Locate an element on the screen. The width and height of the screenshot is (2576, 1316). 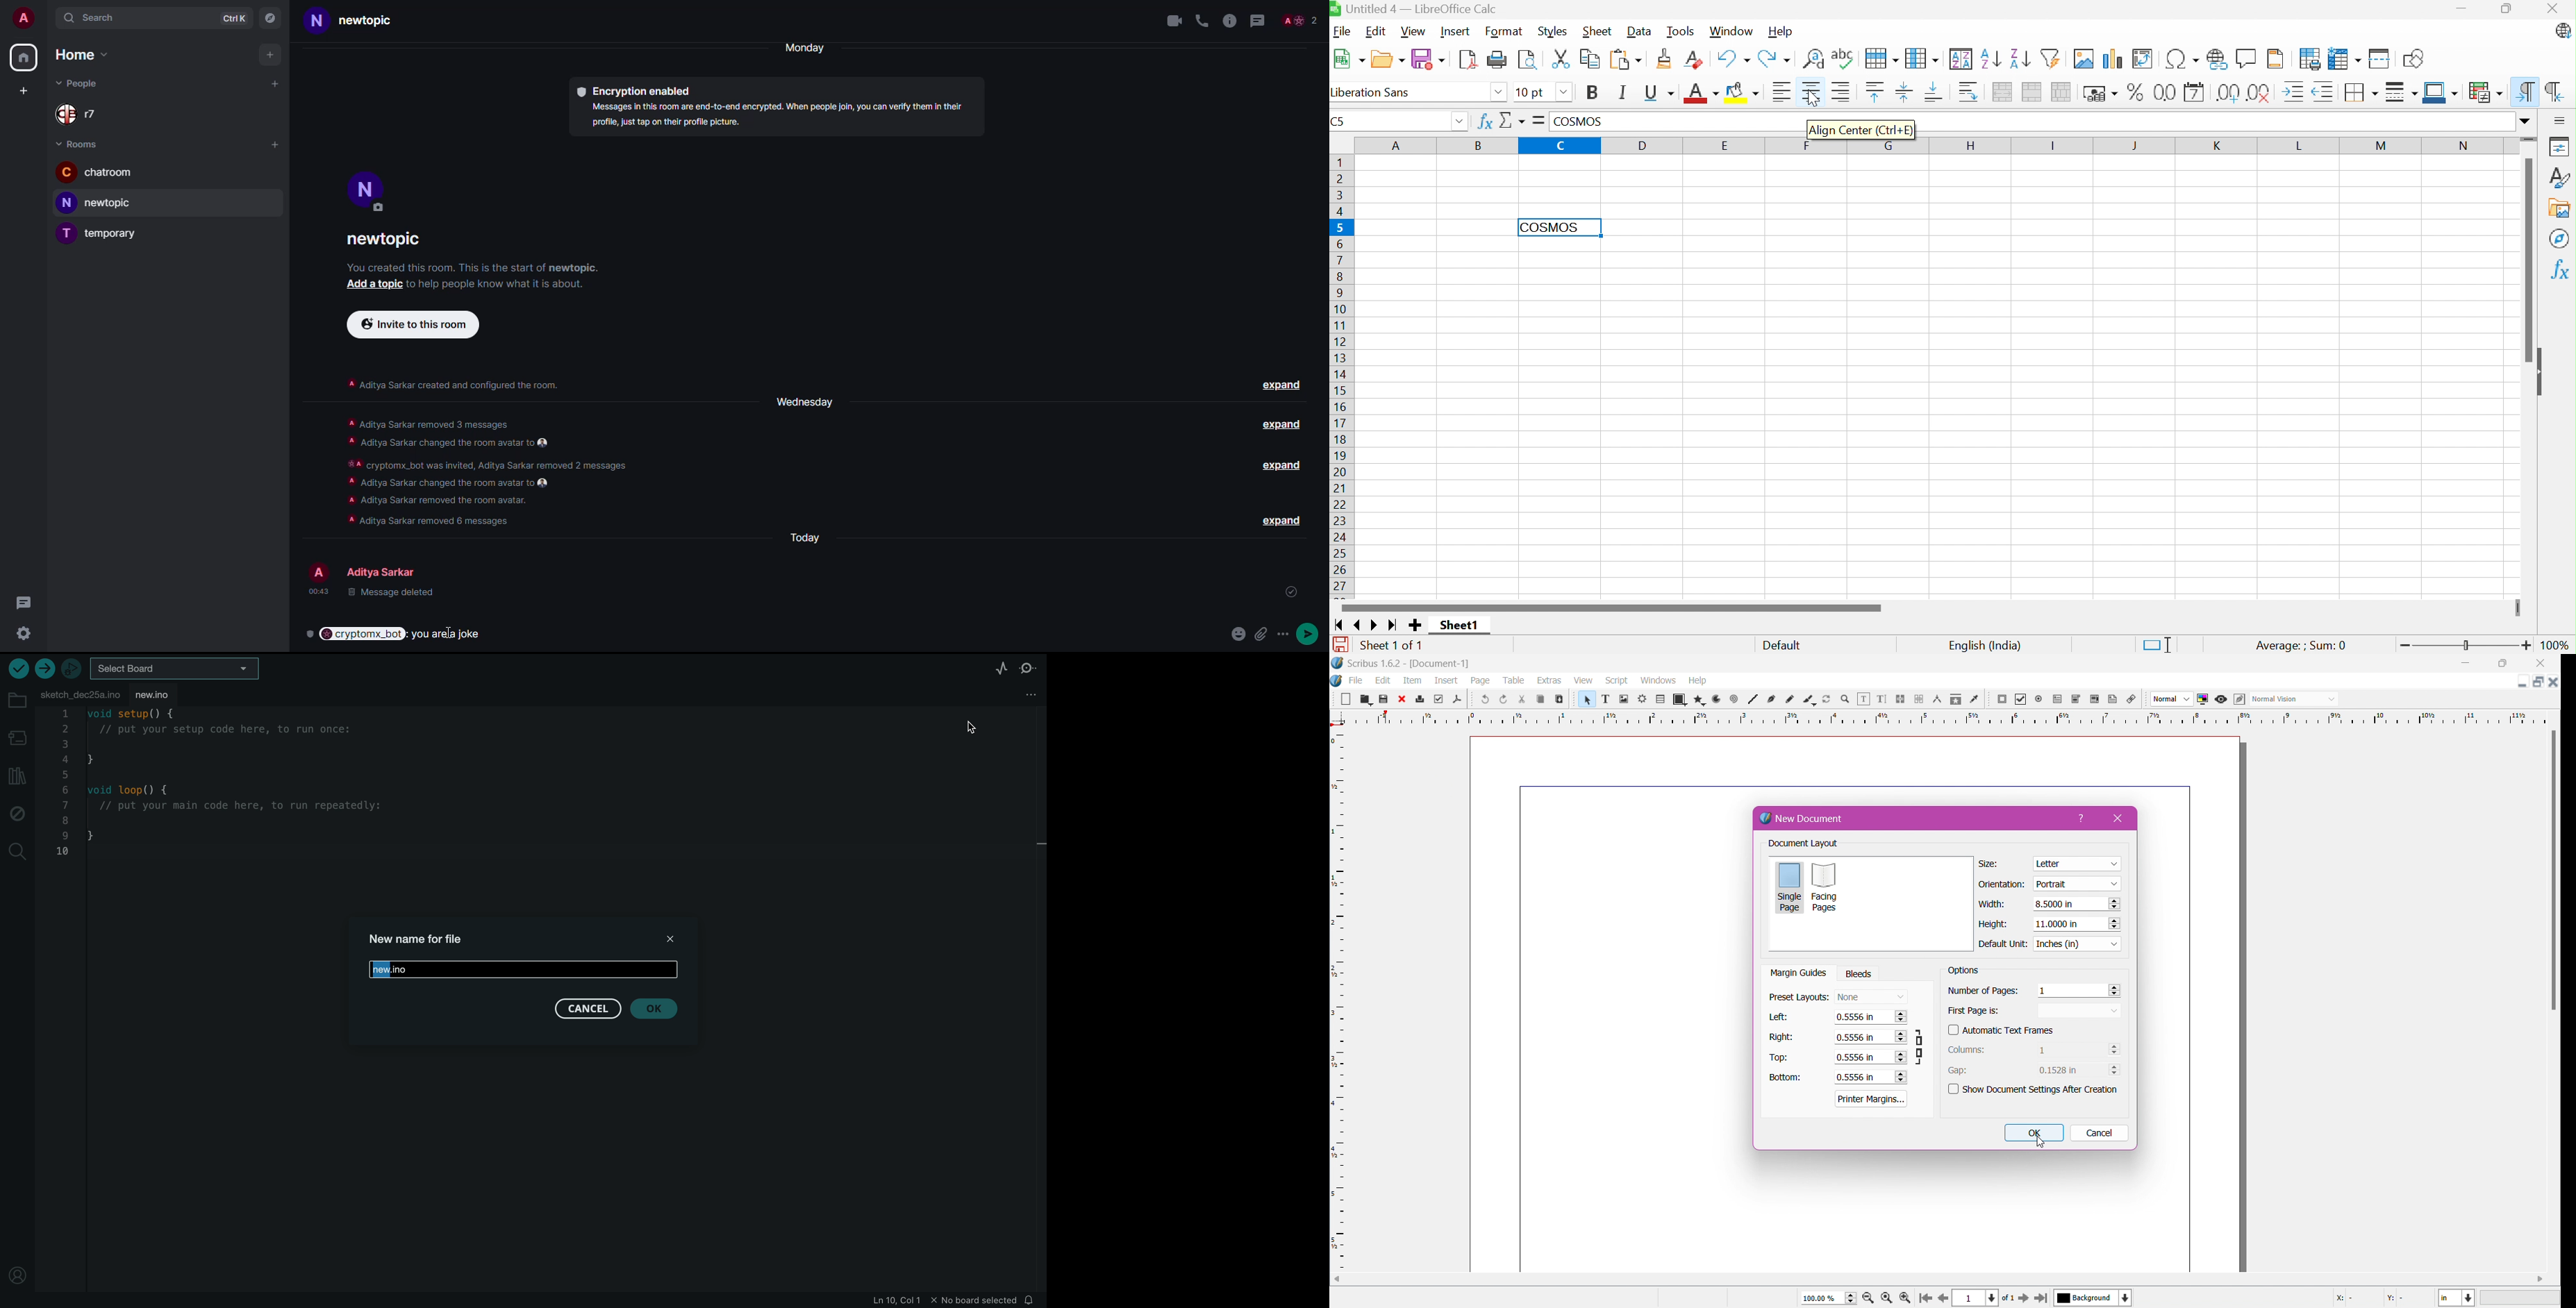
search is located at coordinates (93, 19).